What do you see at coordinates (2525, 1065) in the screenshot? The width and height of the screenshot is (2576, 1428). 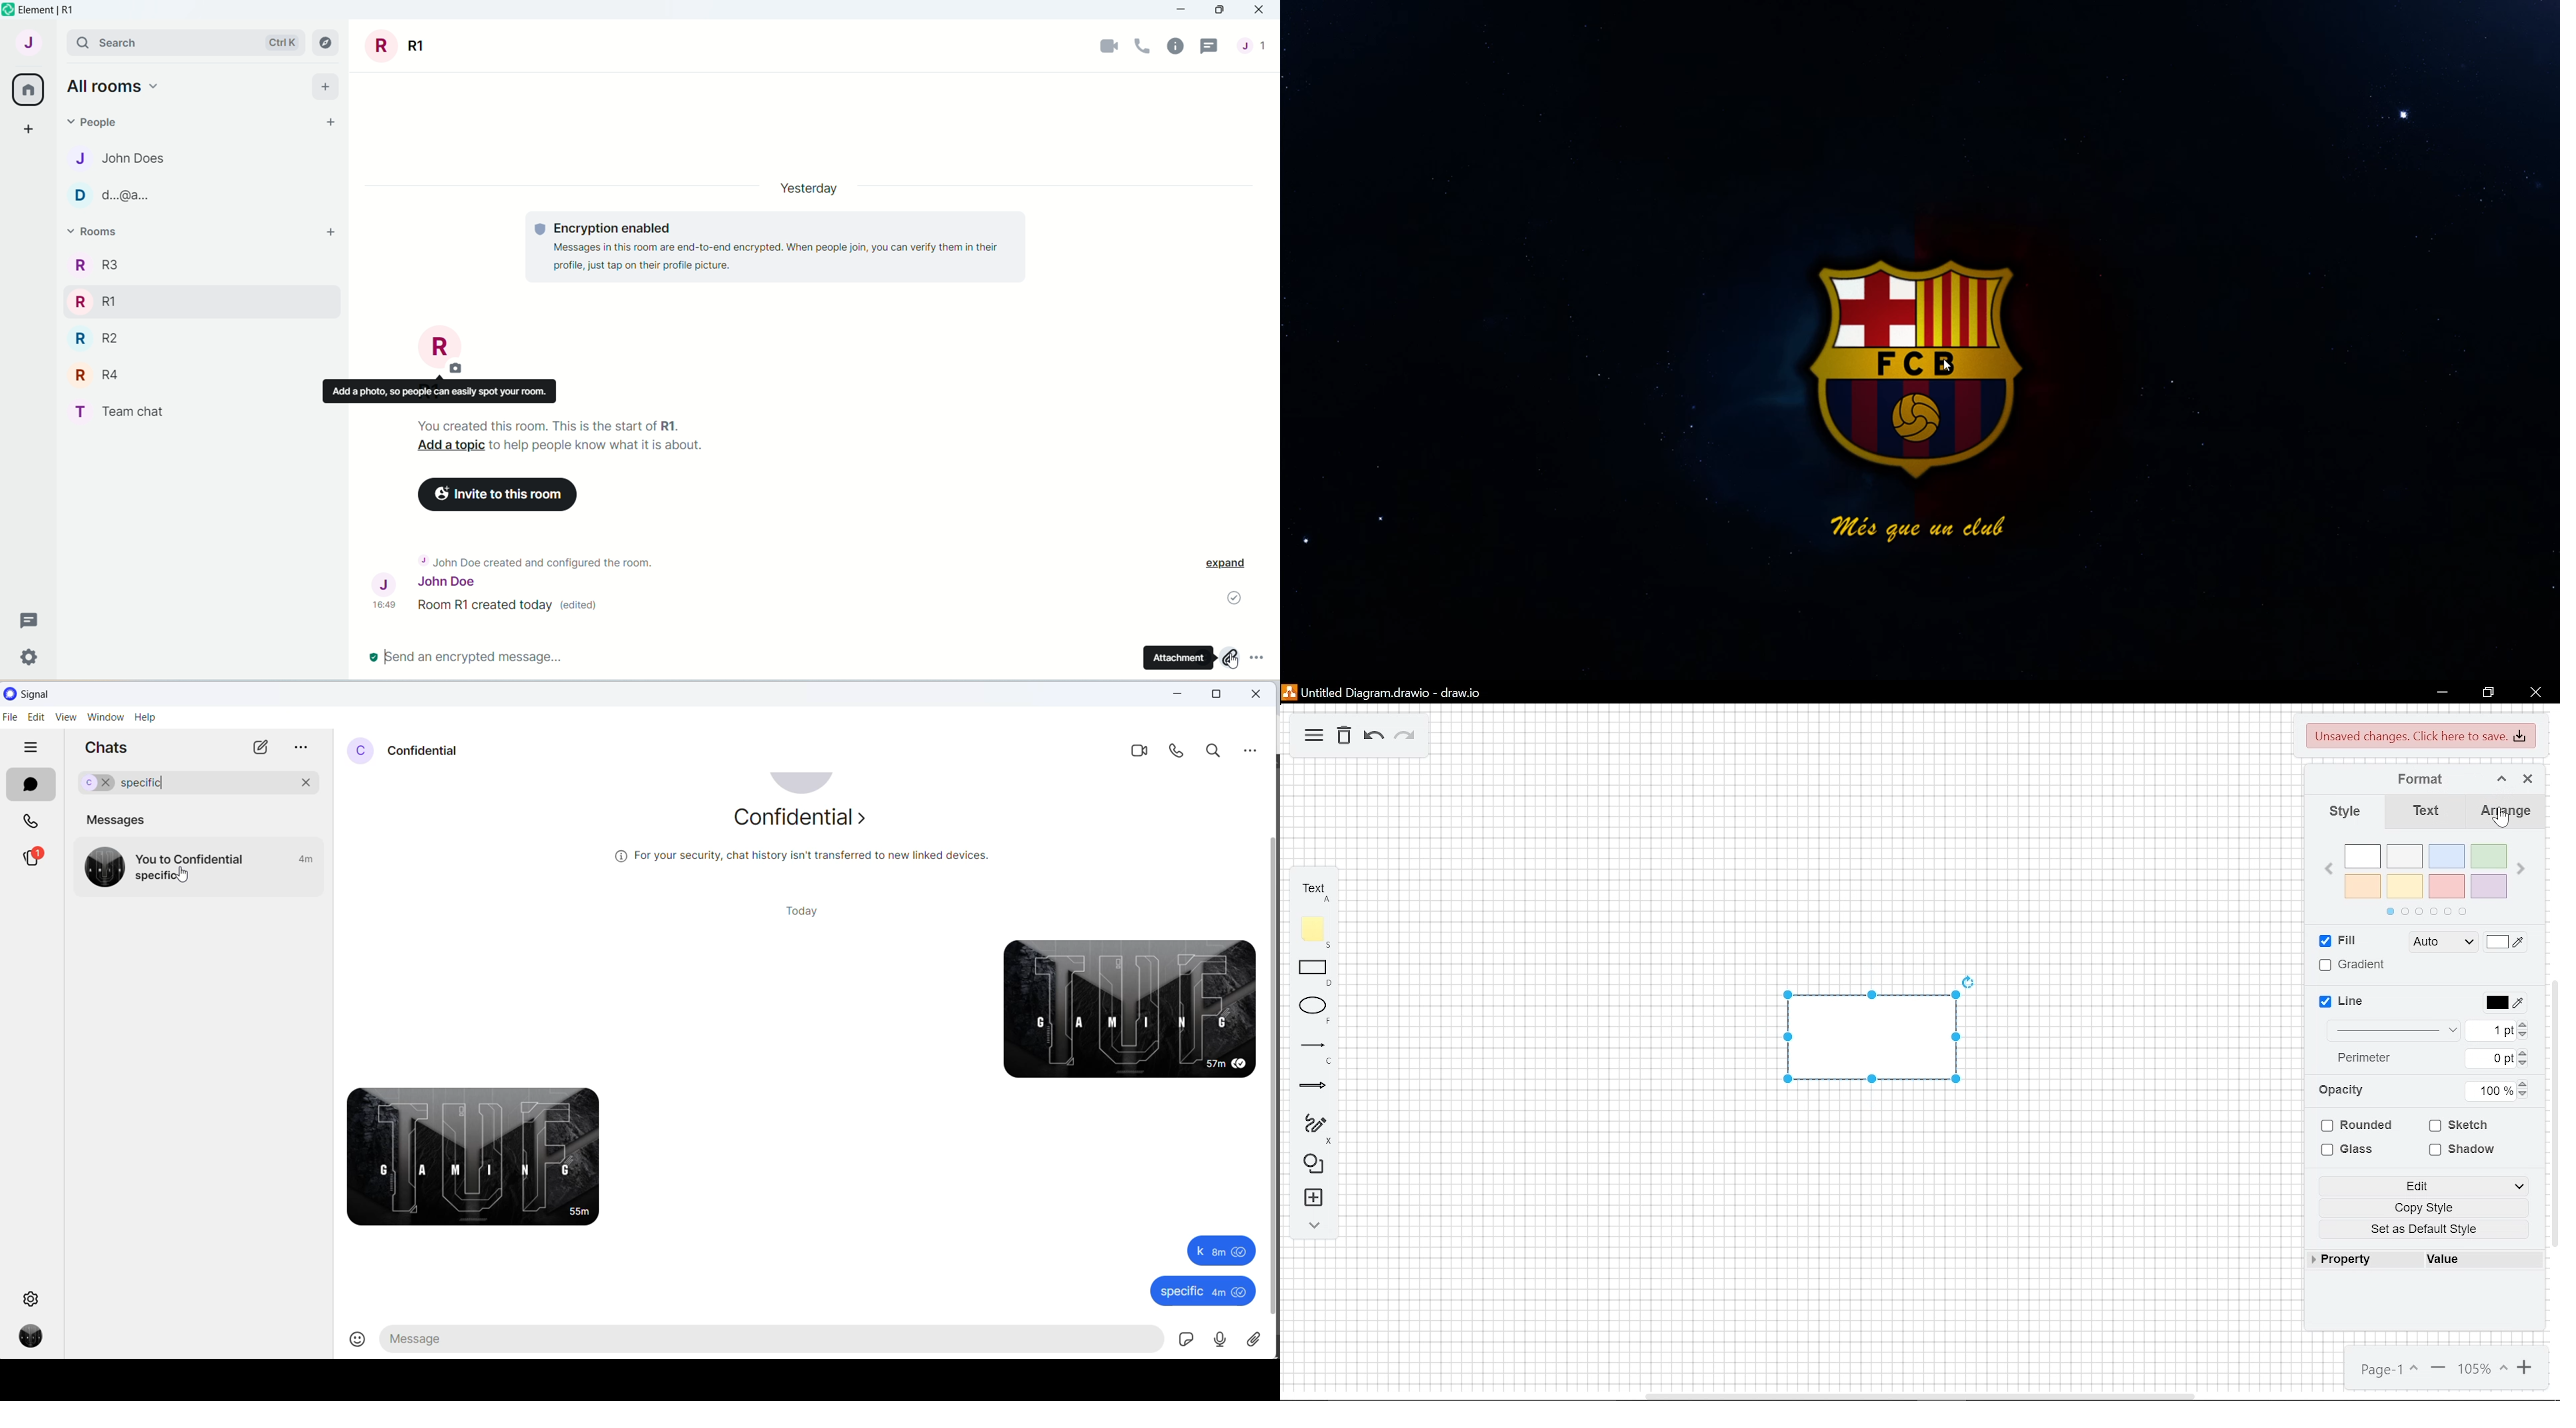 I see `decrease perimeter` at bounding box center [2525, 1065].